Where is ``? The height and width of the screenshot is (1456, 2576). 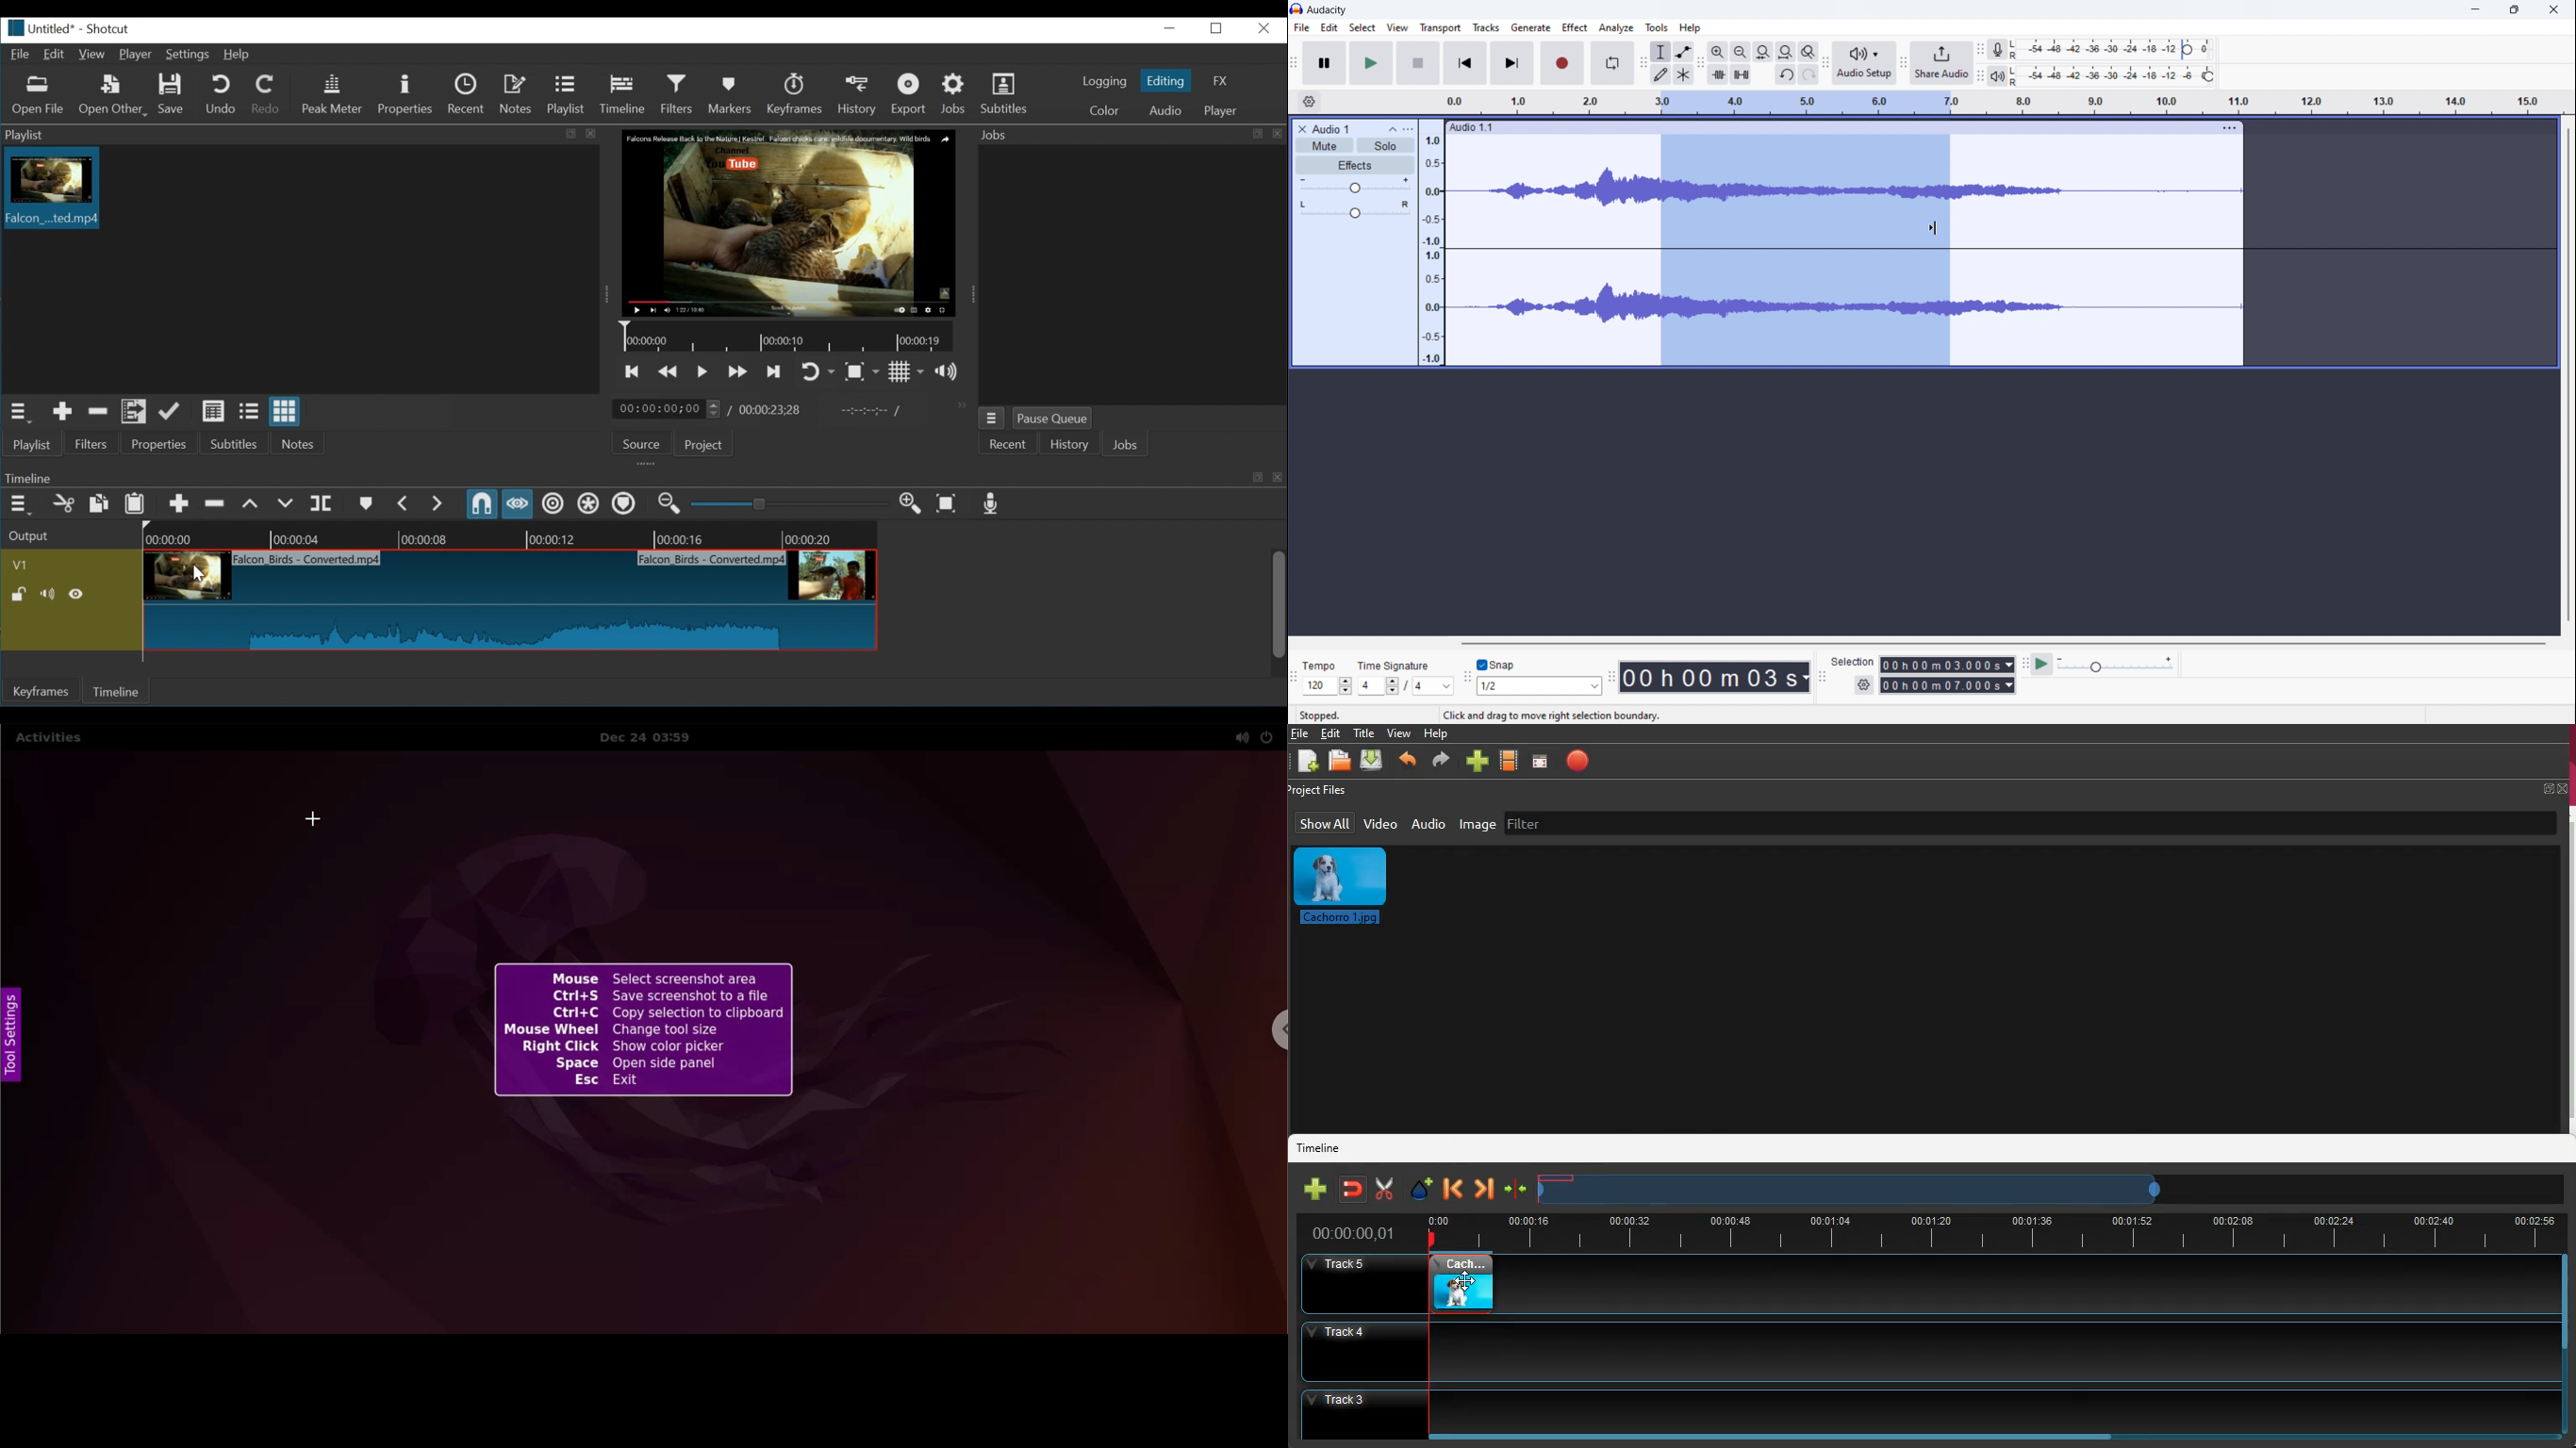
 is located at coordinates (1346, 1284).